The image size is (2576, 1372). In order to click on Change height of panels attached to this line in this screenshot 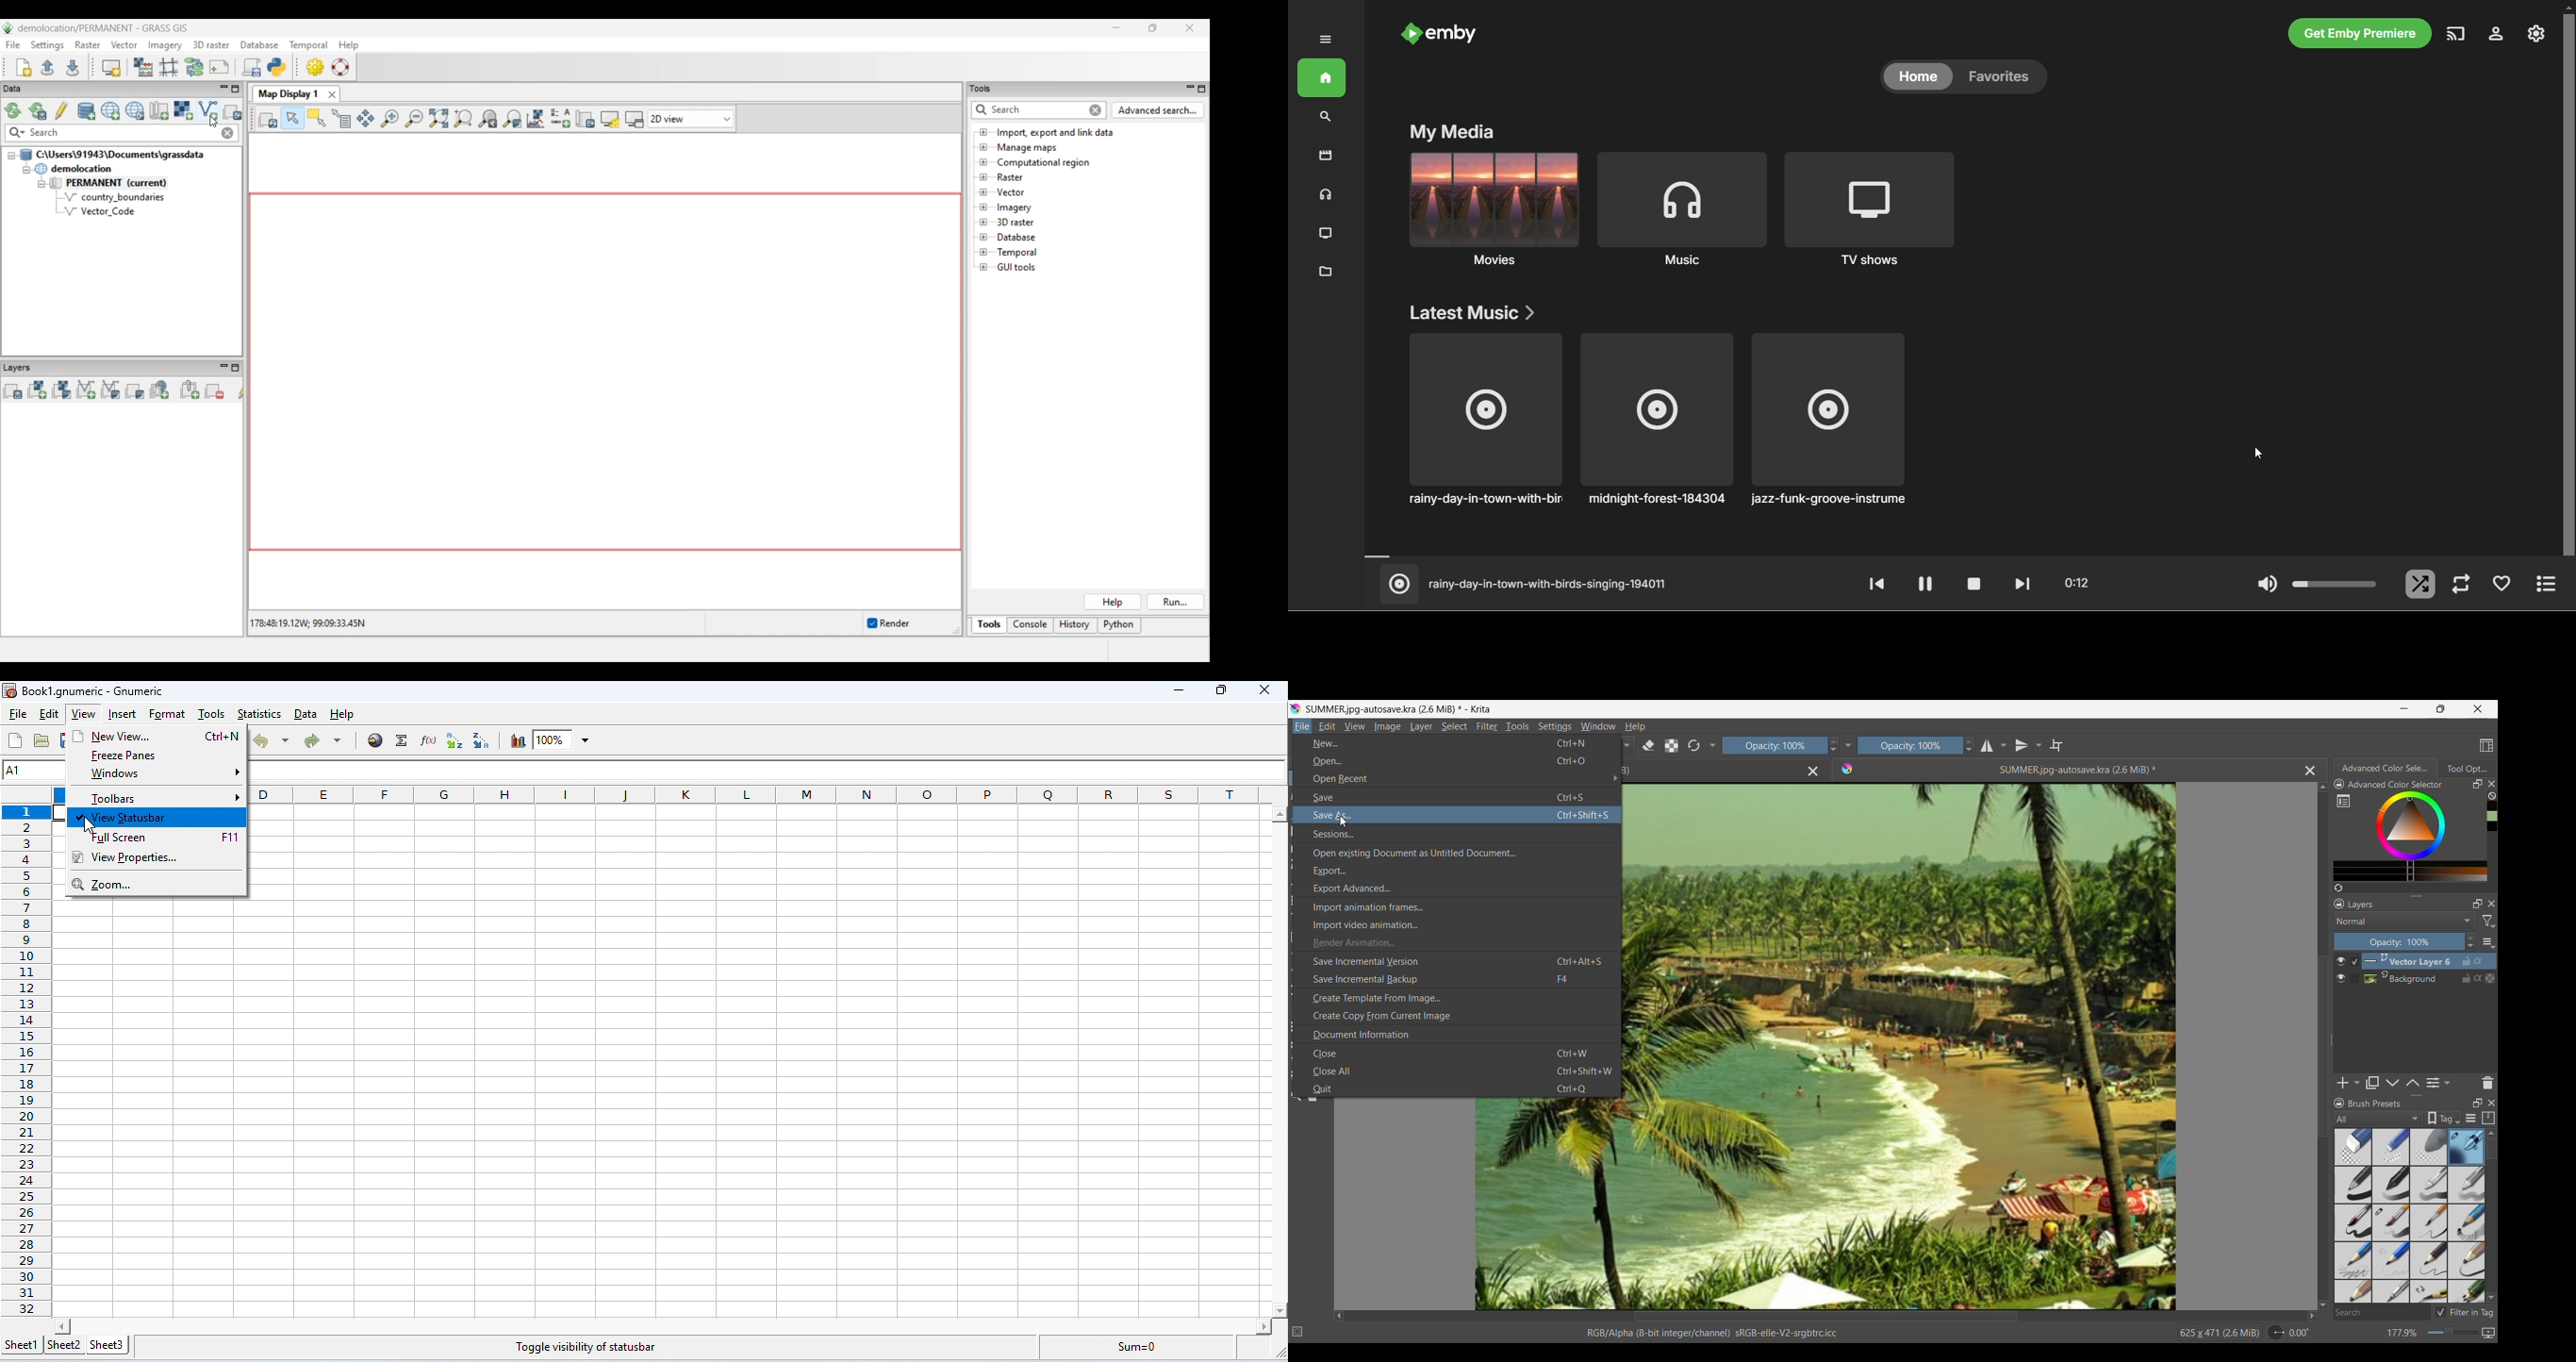, I will do `click(2401, 895)`.